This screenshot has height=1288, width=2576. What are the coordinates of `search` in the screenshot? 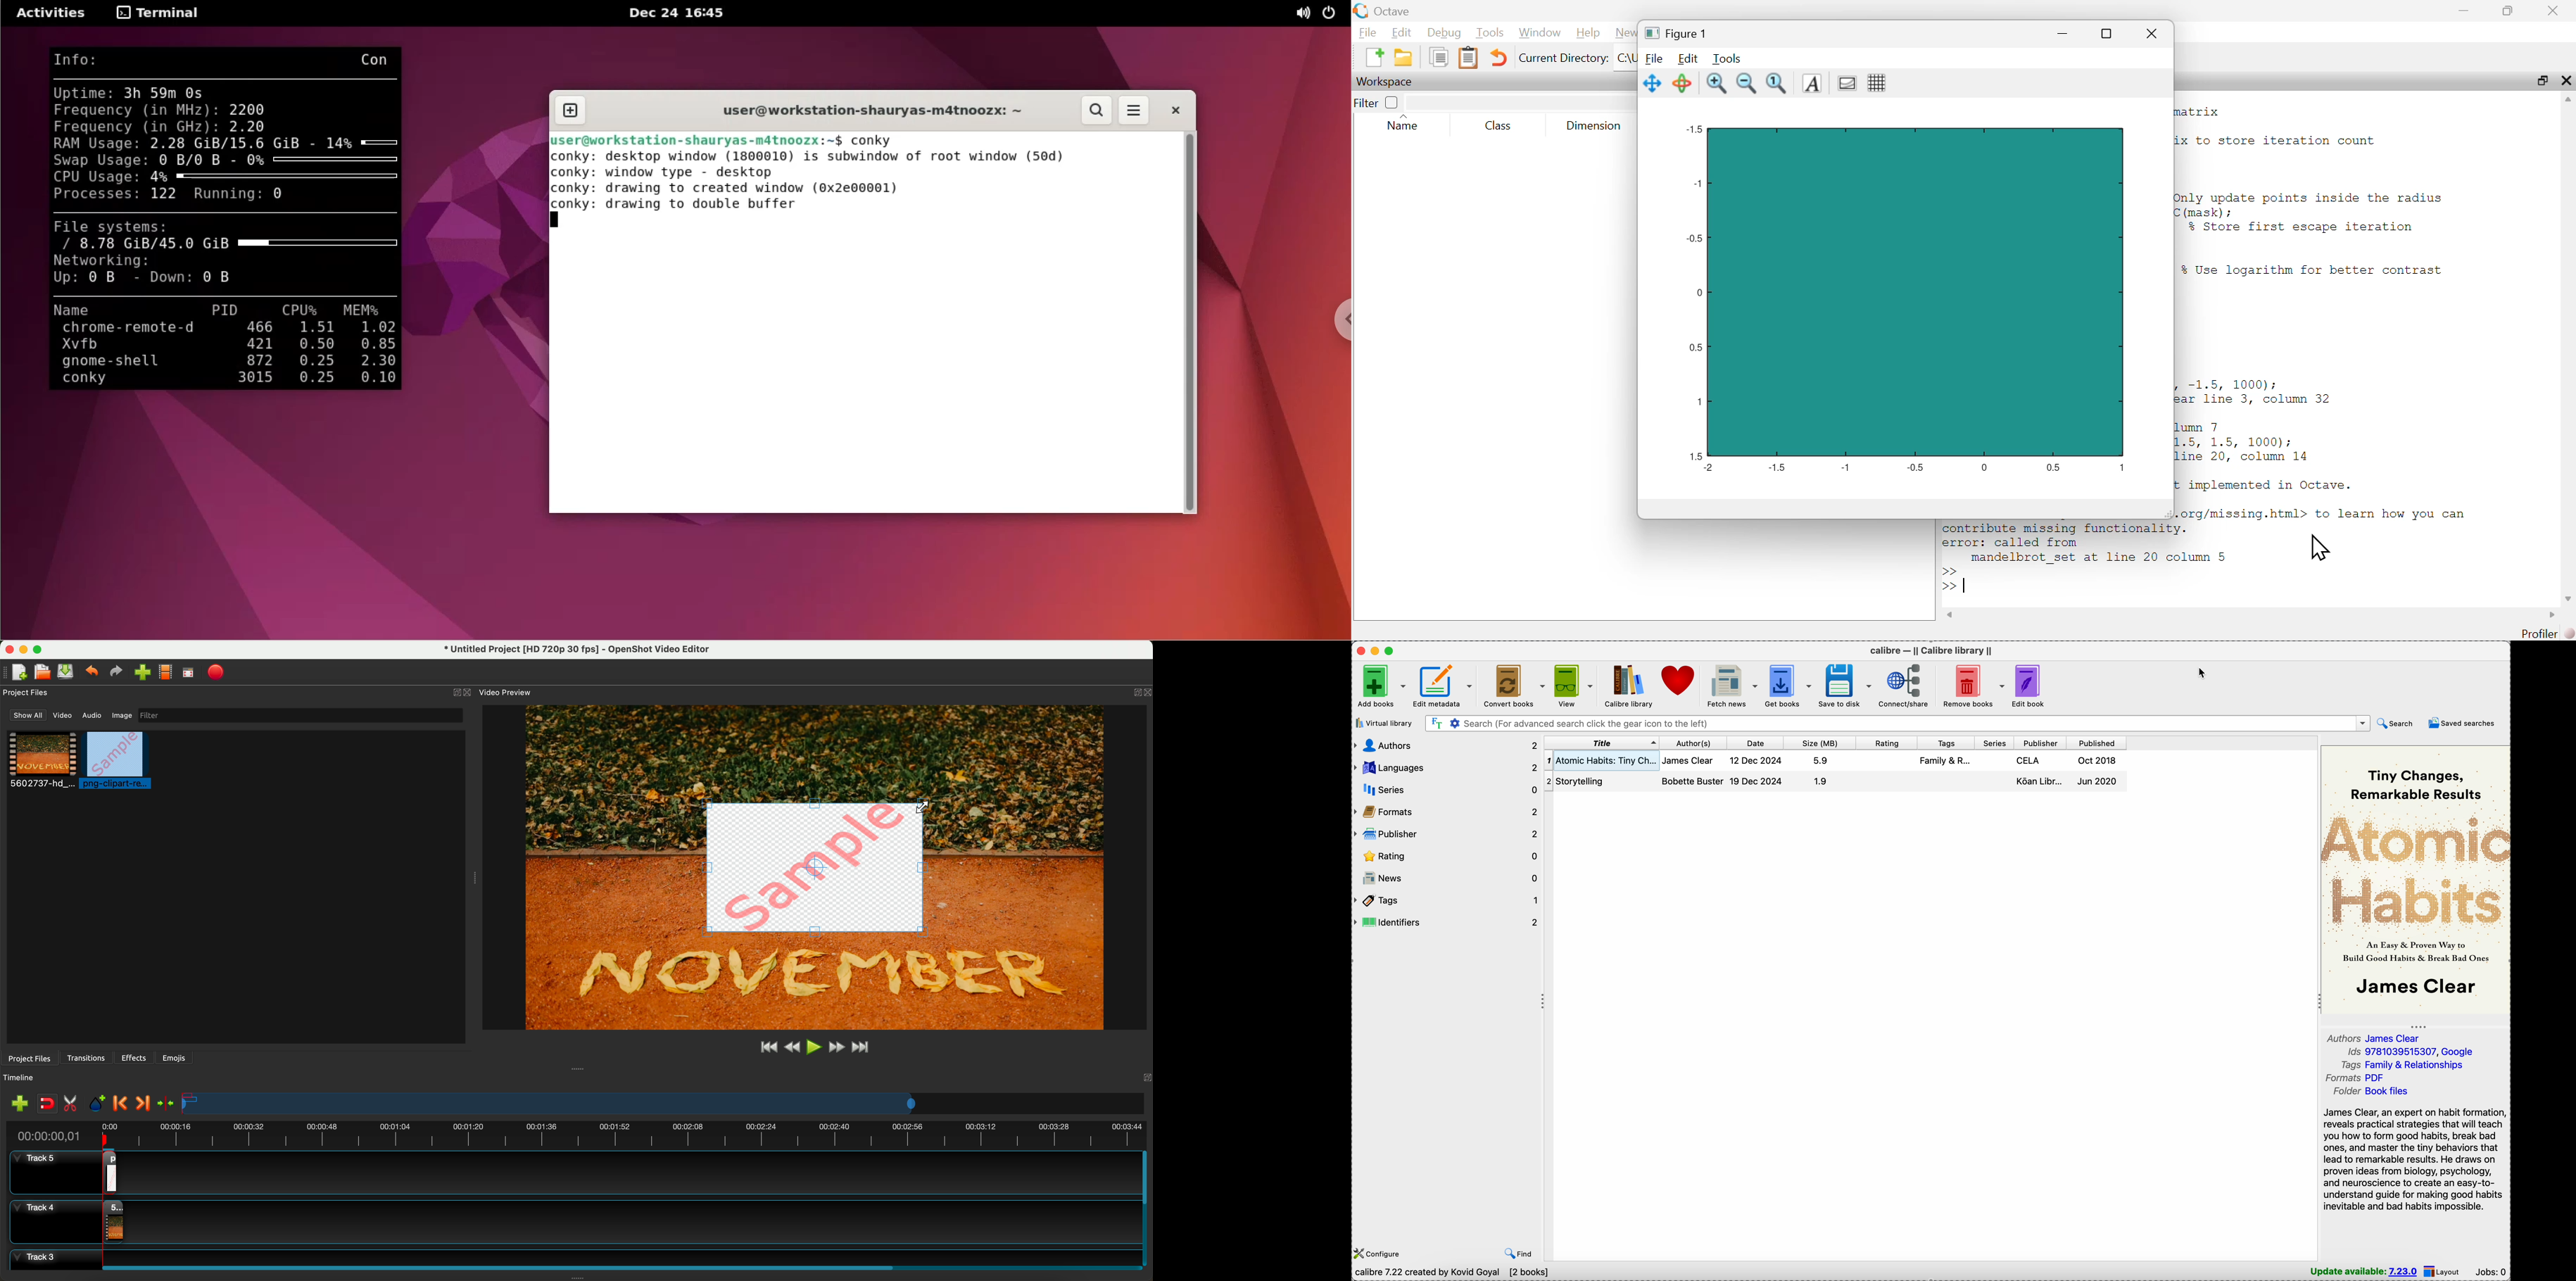 It's located at (2396, 724).